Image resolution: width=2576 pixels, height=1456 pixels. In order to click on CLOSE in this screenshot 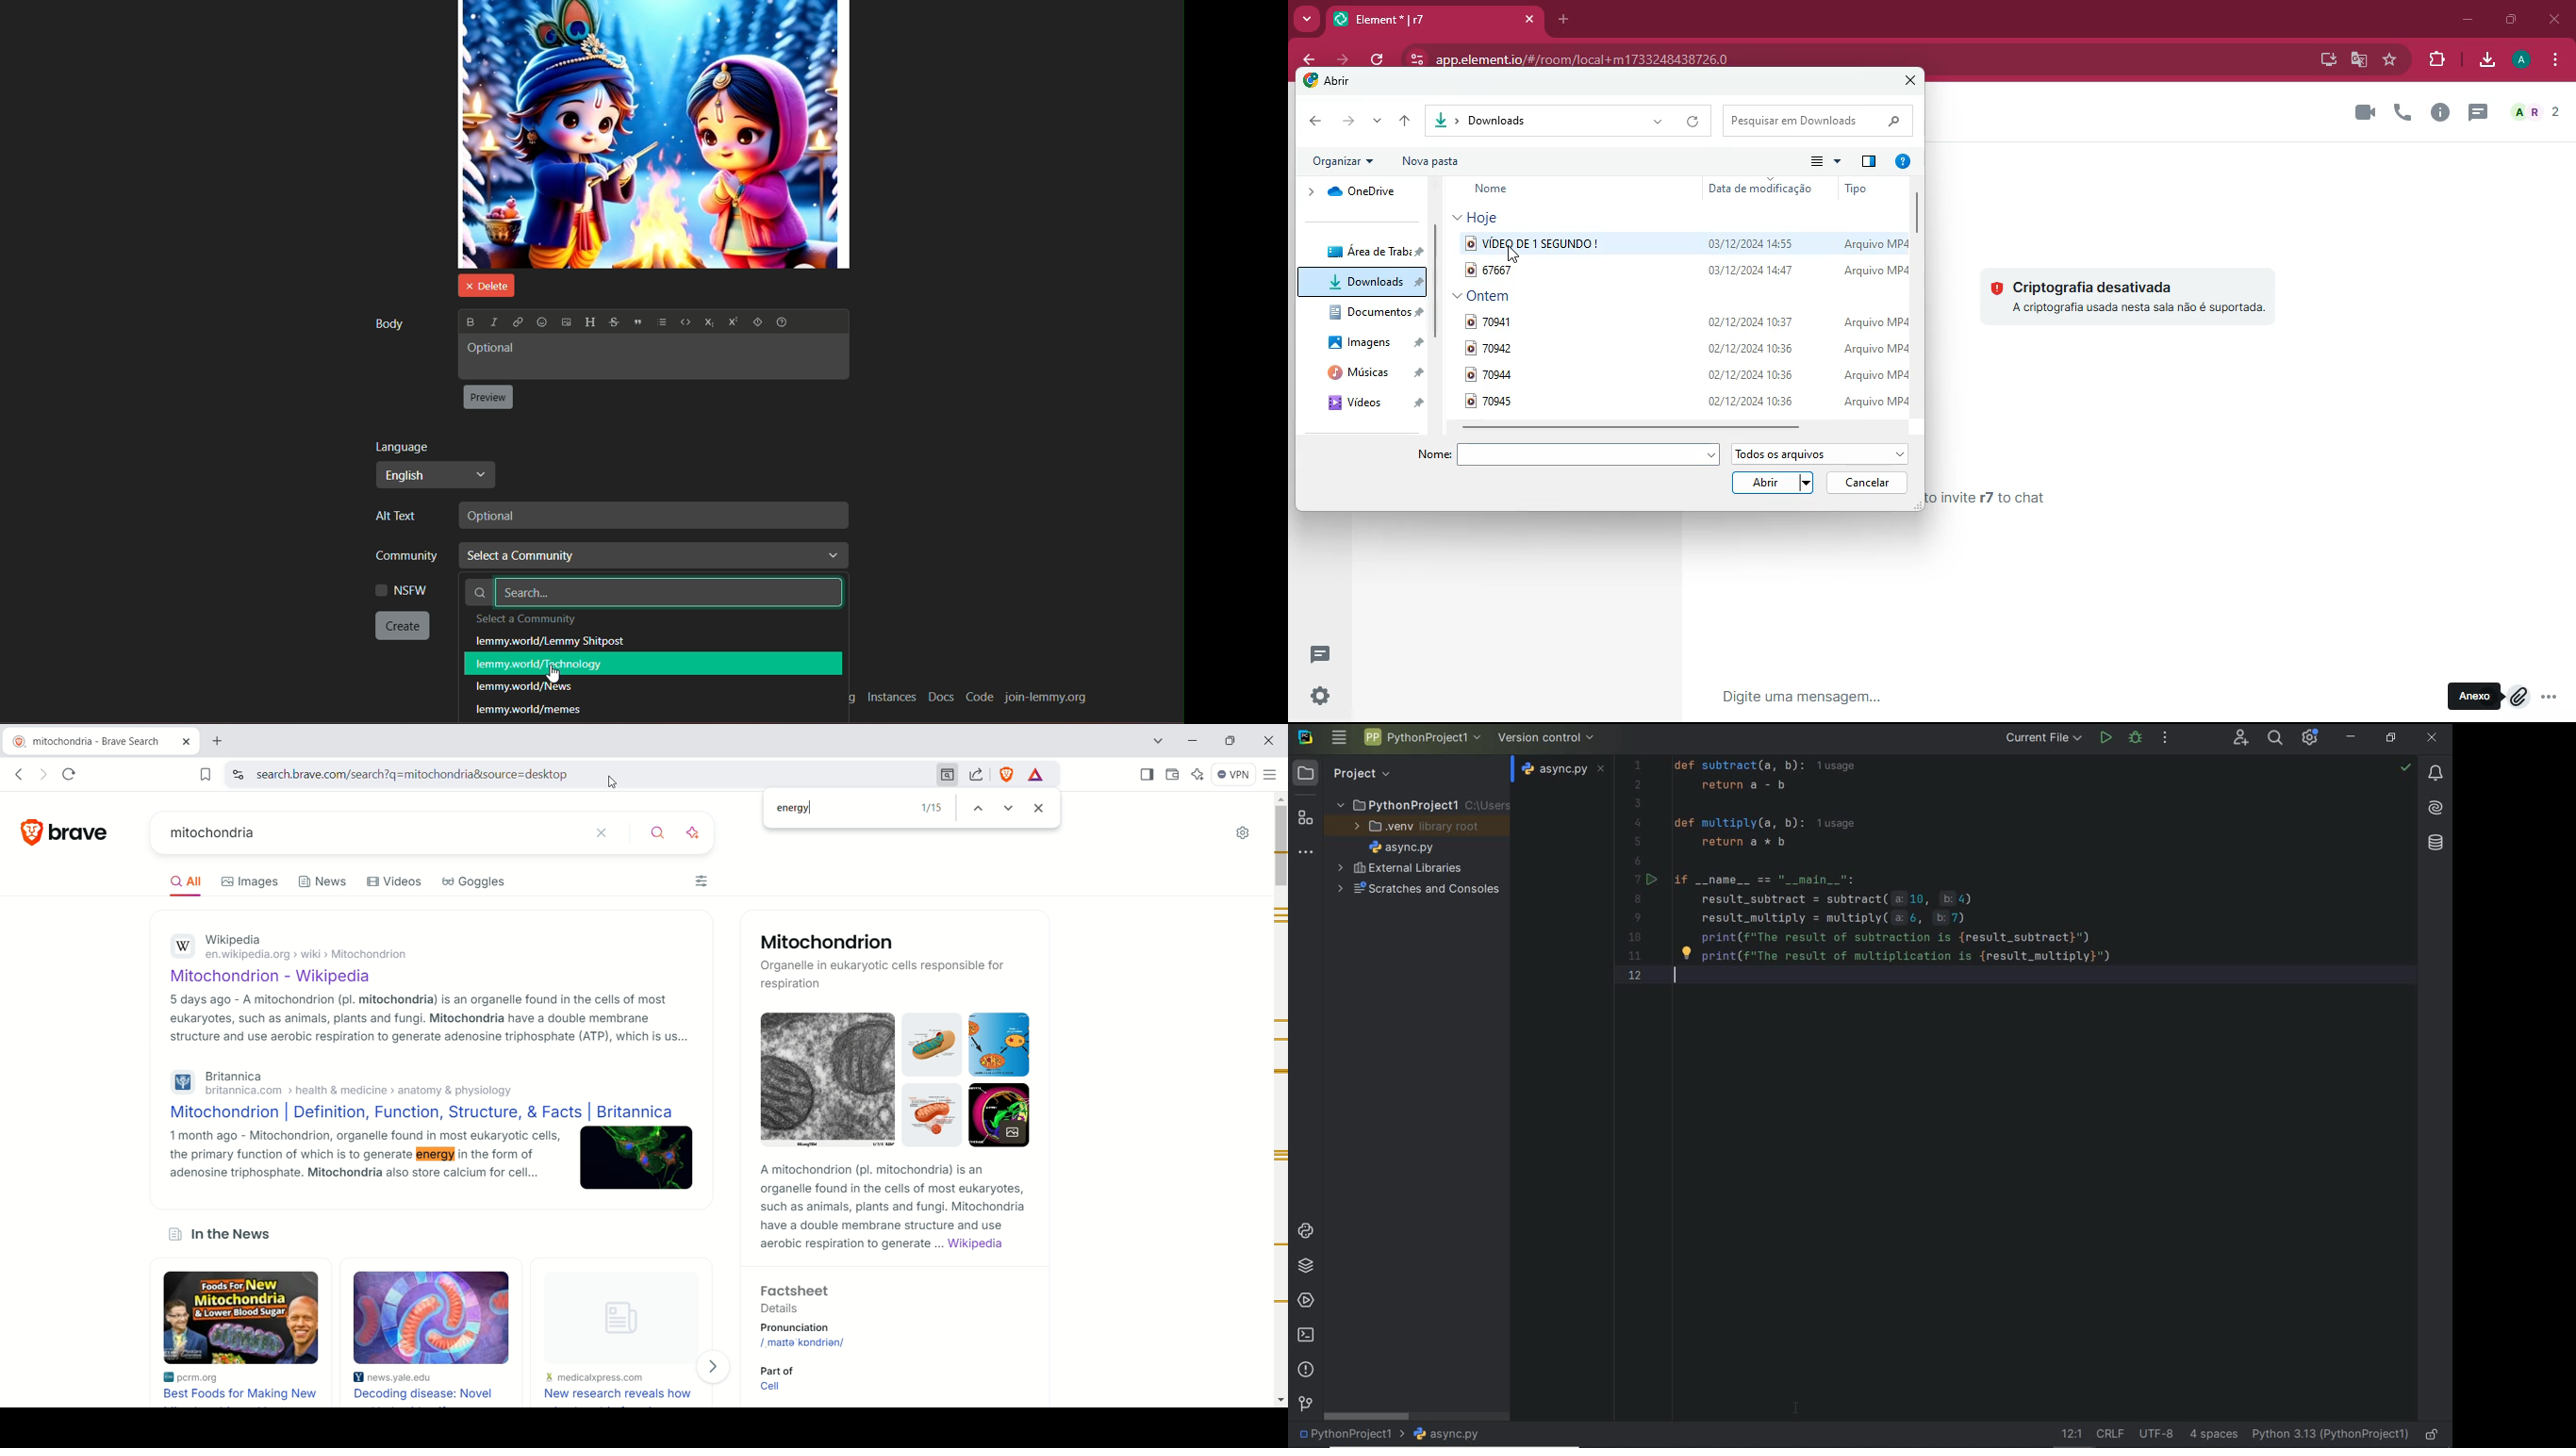, I will do `click(2433, 736)`.